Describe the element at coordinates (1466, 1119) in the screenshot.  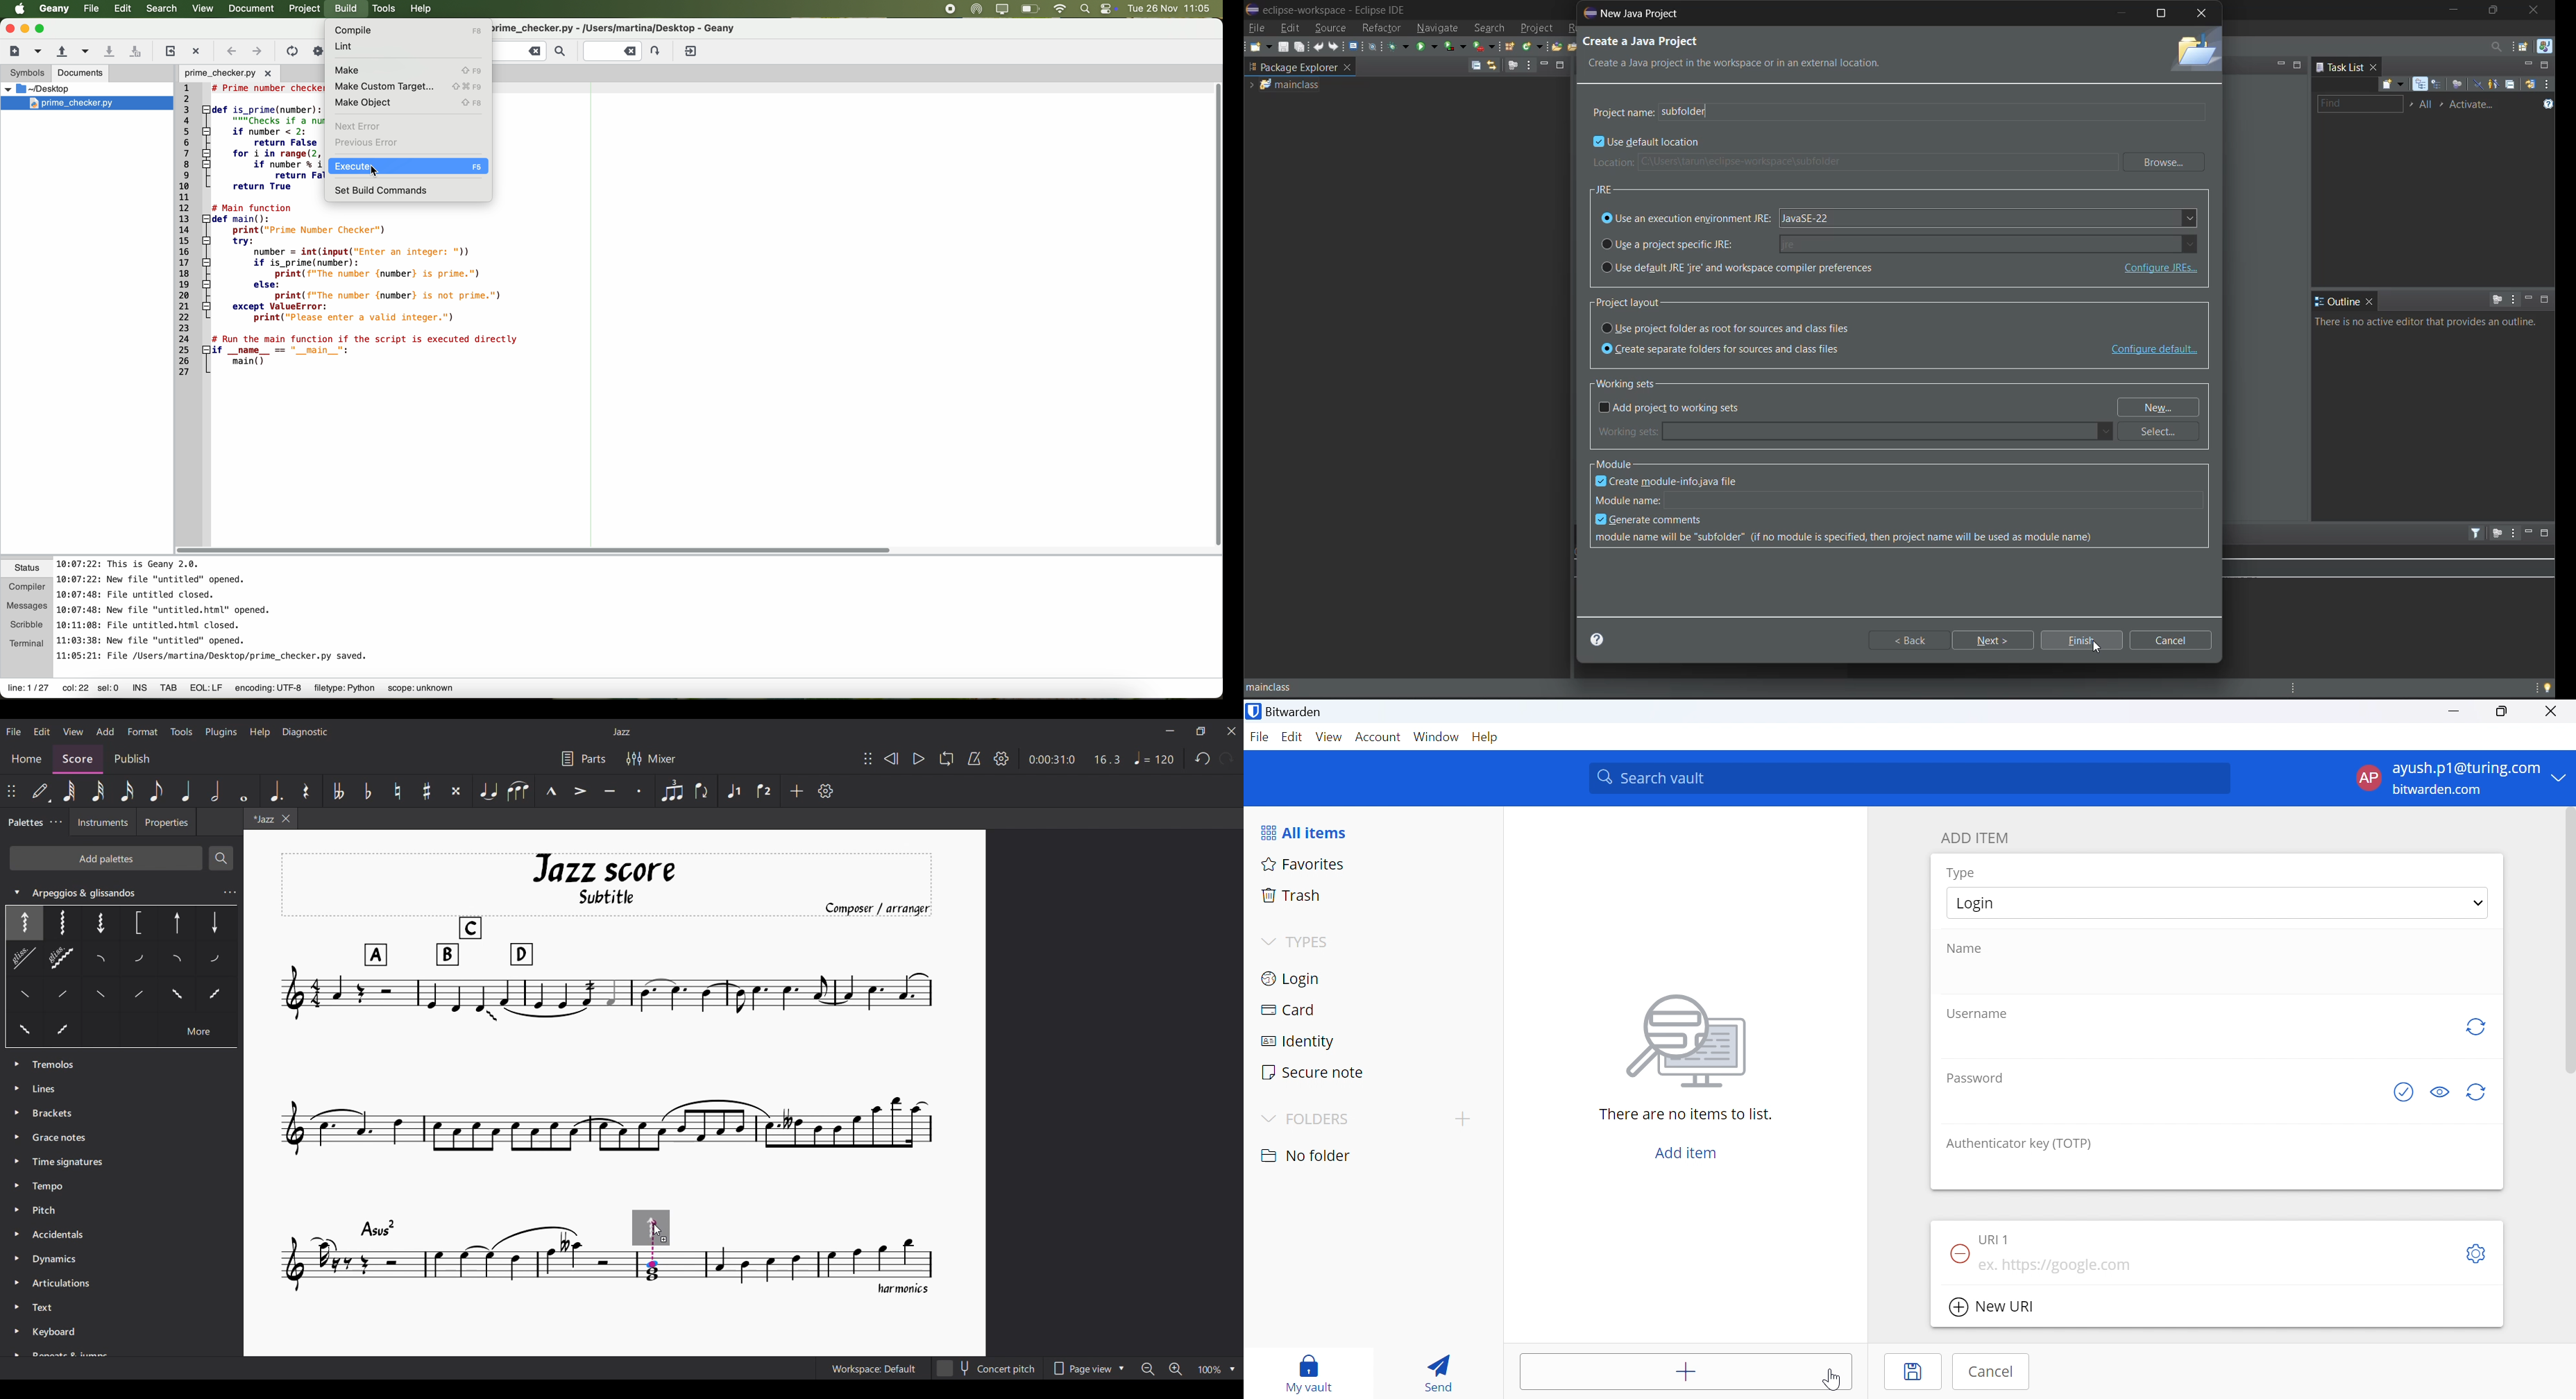
I see `add folder` at that location.